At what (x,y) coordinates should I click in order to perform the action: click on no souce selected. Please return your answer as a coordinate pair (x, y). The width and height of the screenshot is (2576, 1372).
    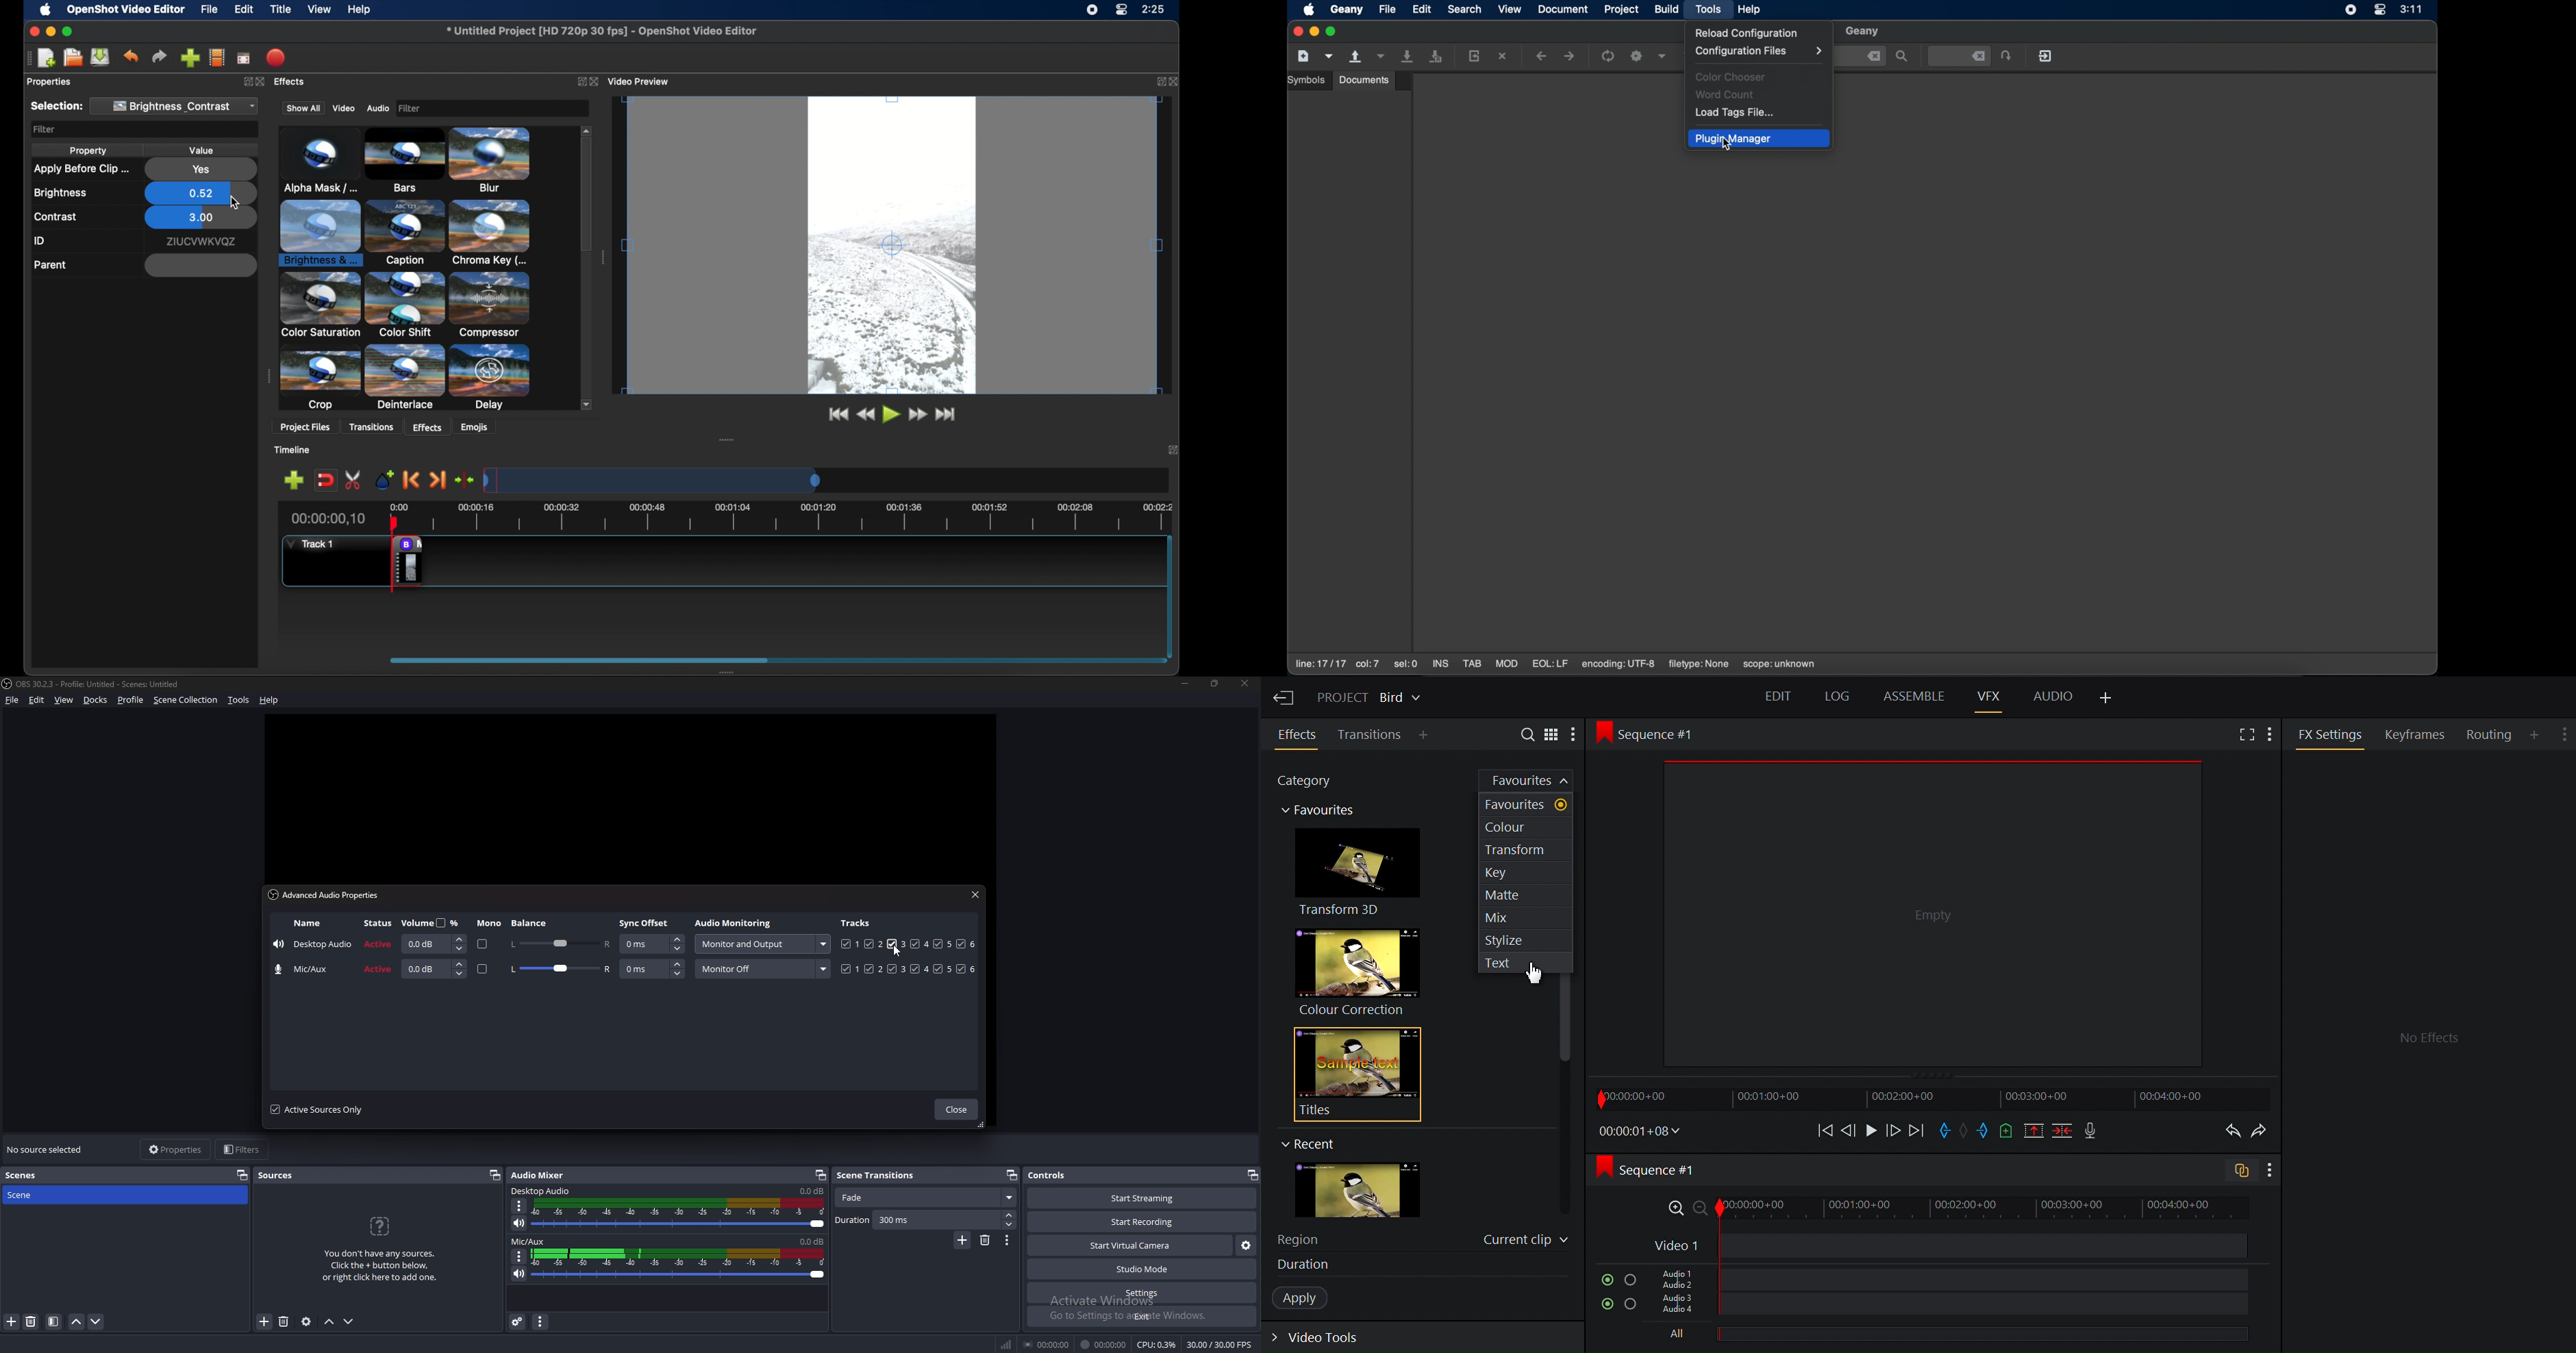
    Looking at the image, I should click on (49, 1150).